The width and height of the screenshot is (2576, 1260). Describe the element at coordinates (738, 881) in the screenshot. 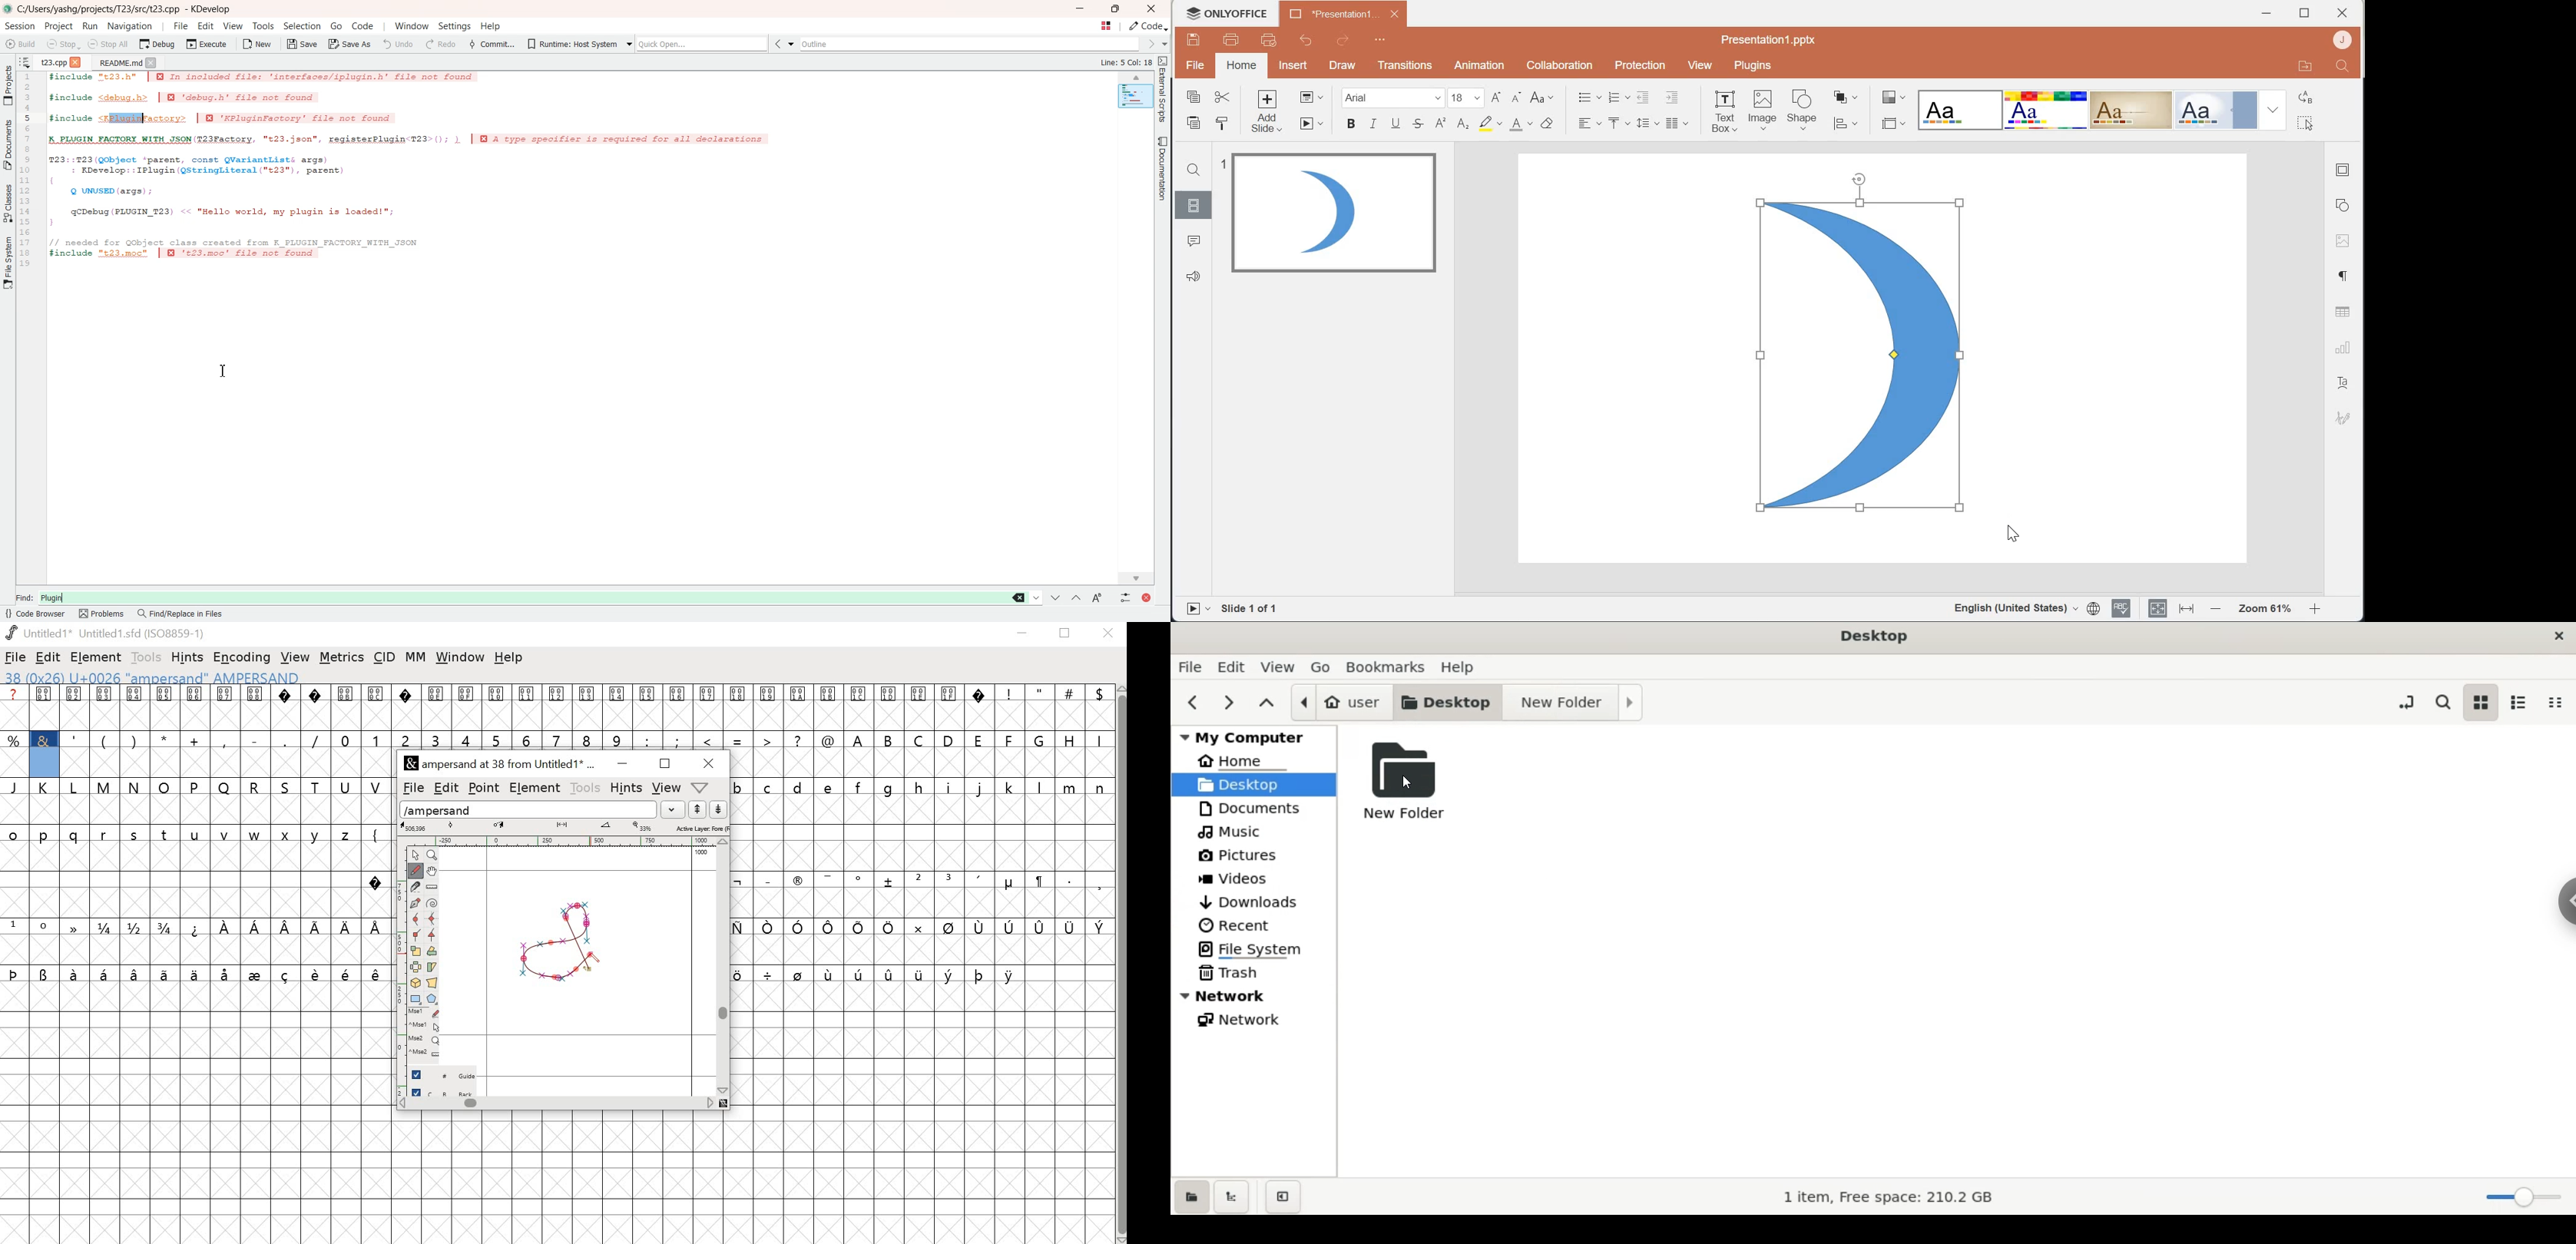

I see `symbol` at that location.